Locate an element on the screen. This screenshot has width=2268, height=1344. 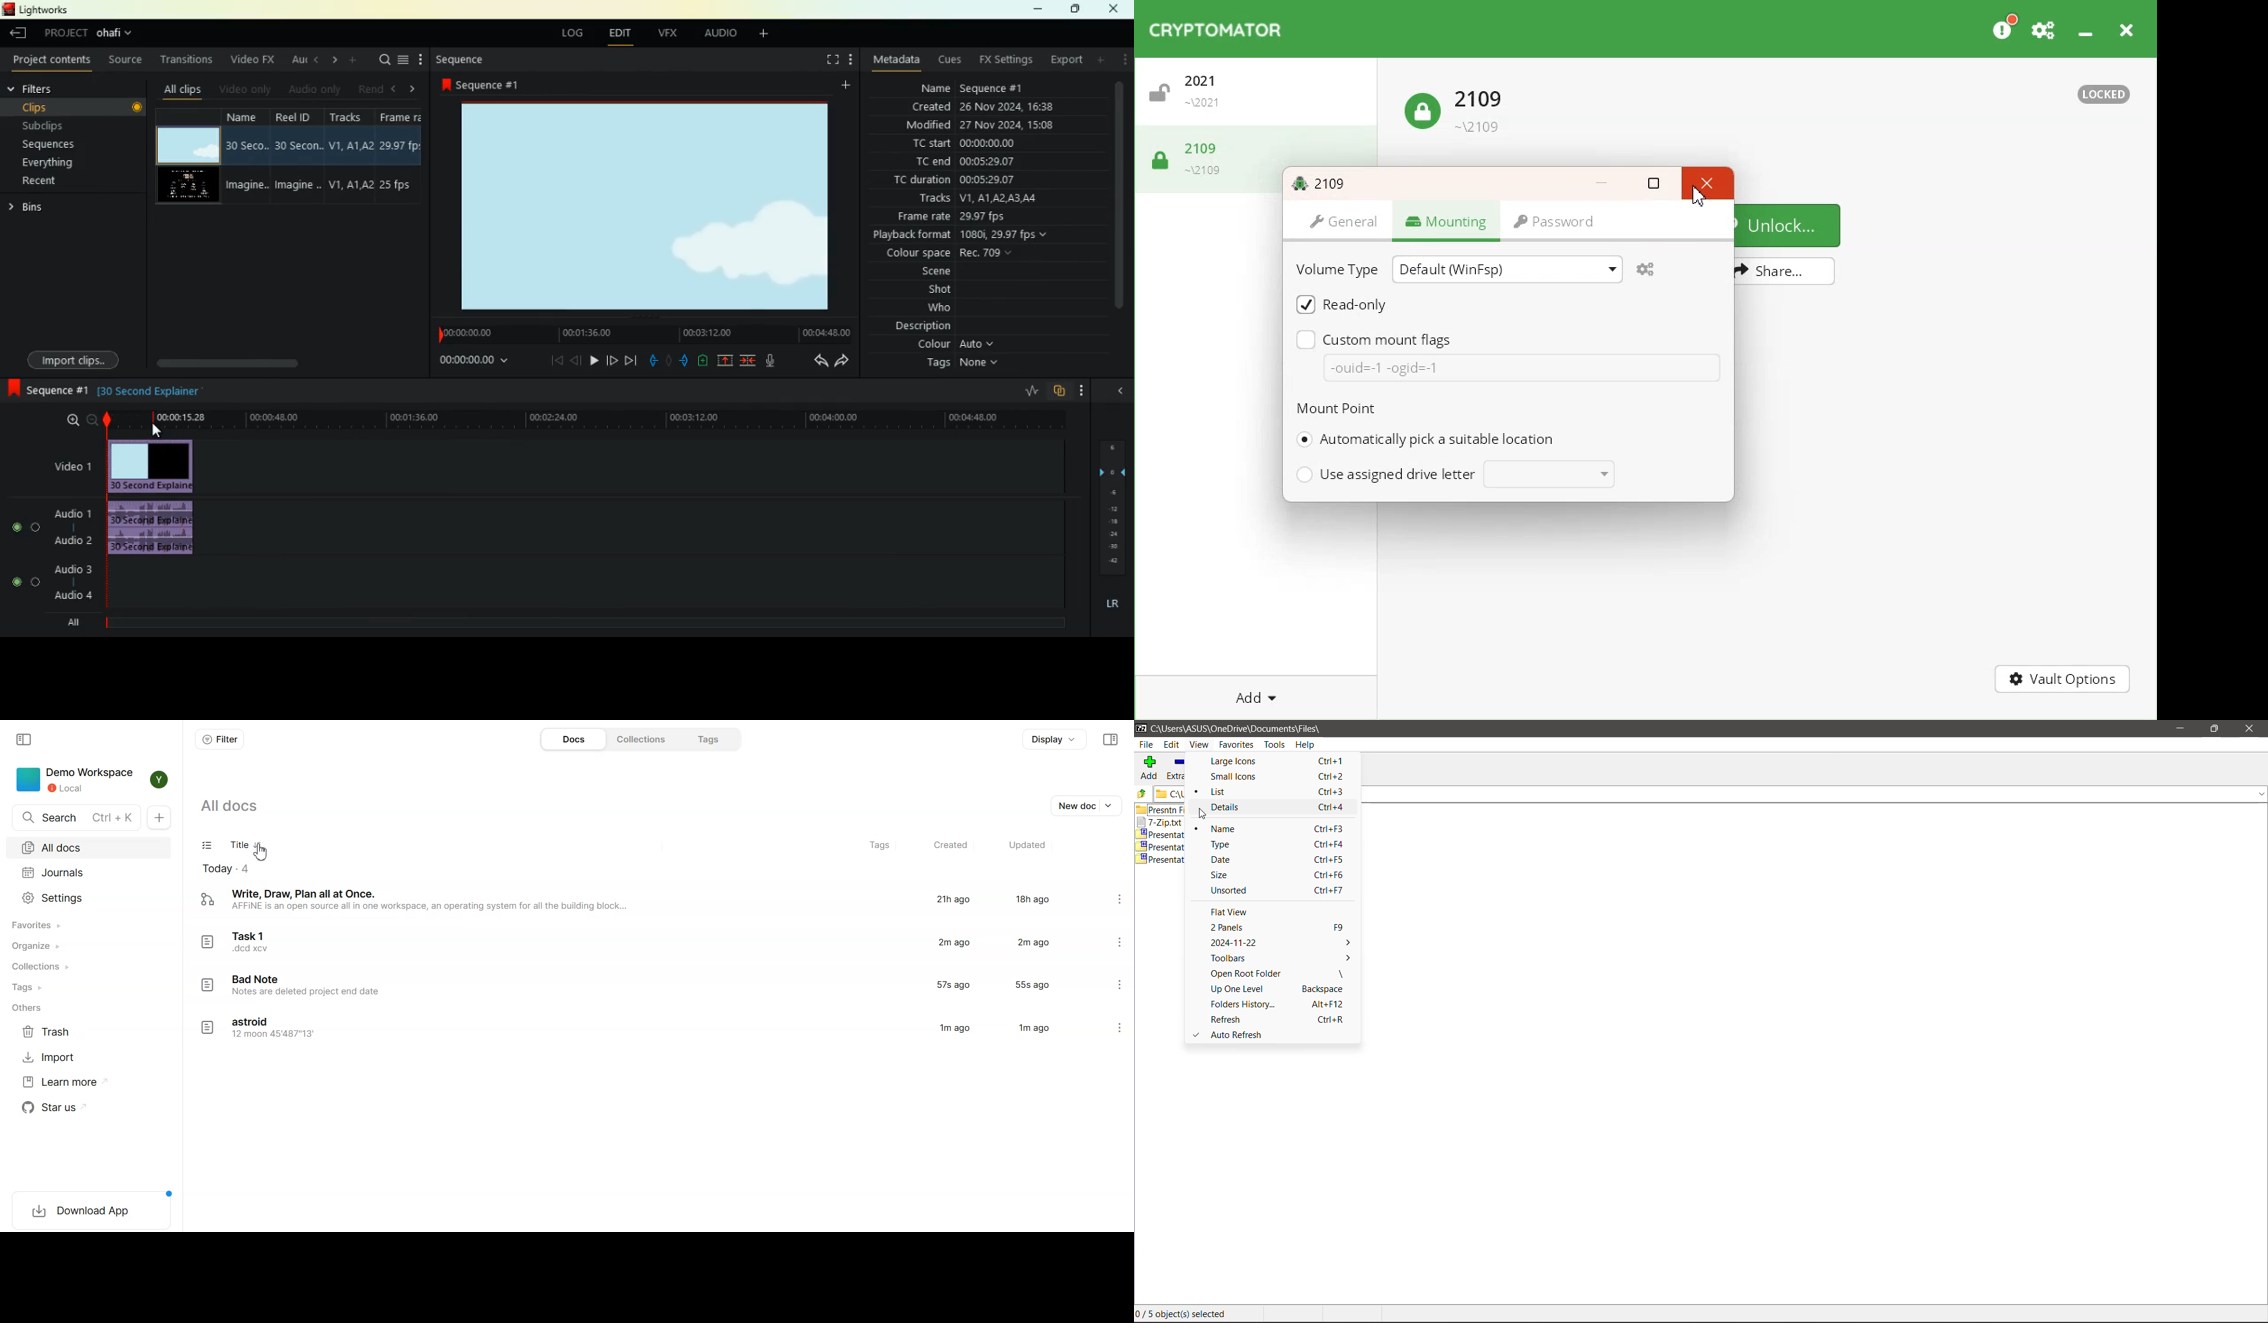
playback format is located at coordinates (912, 236).